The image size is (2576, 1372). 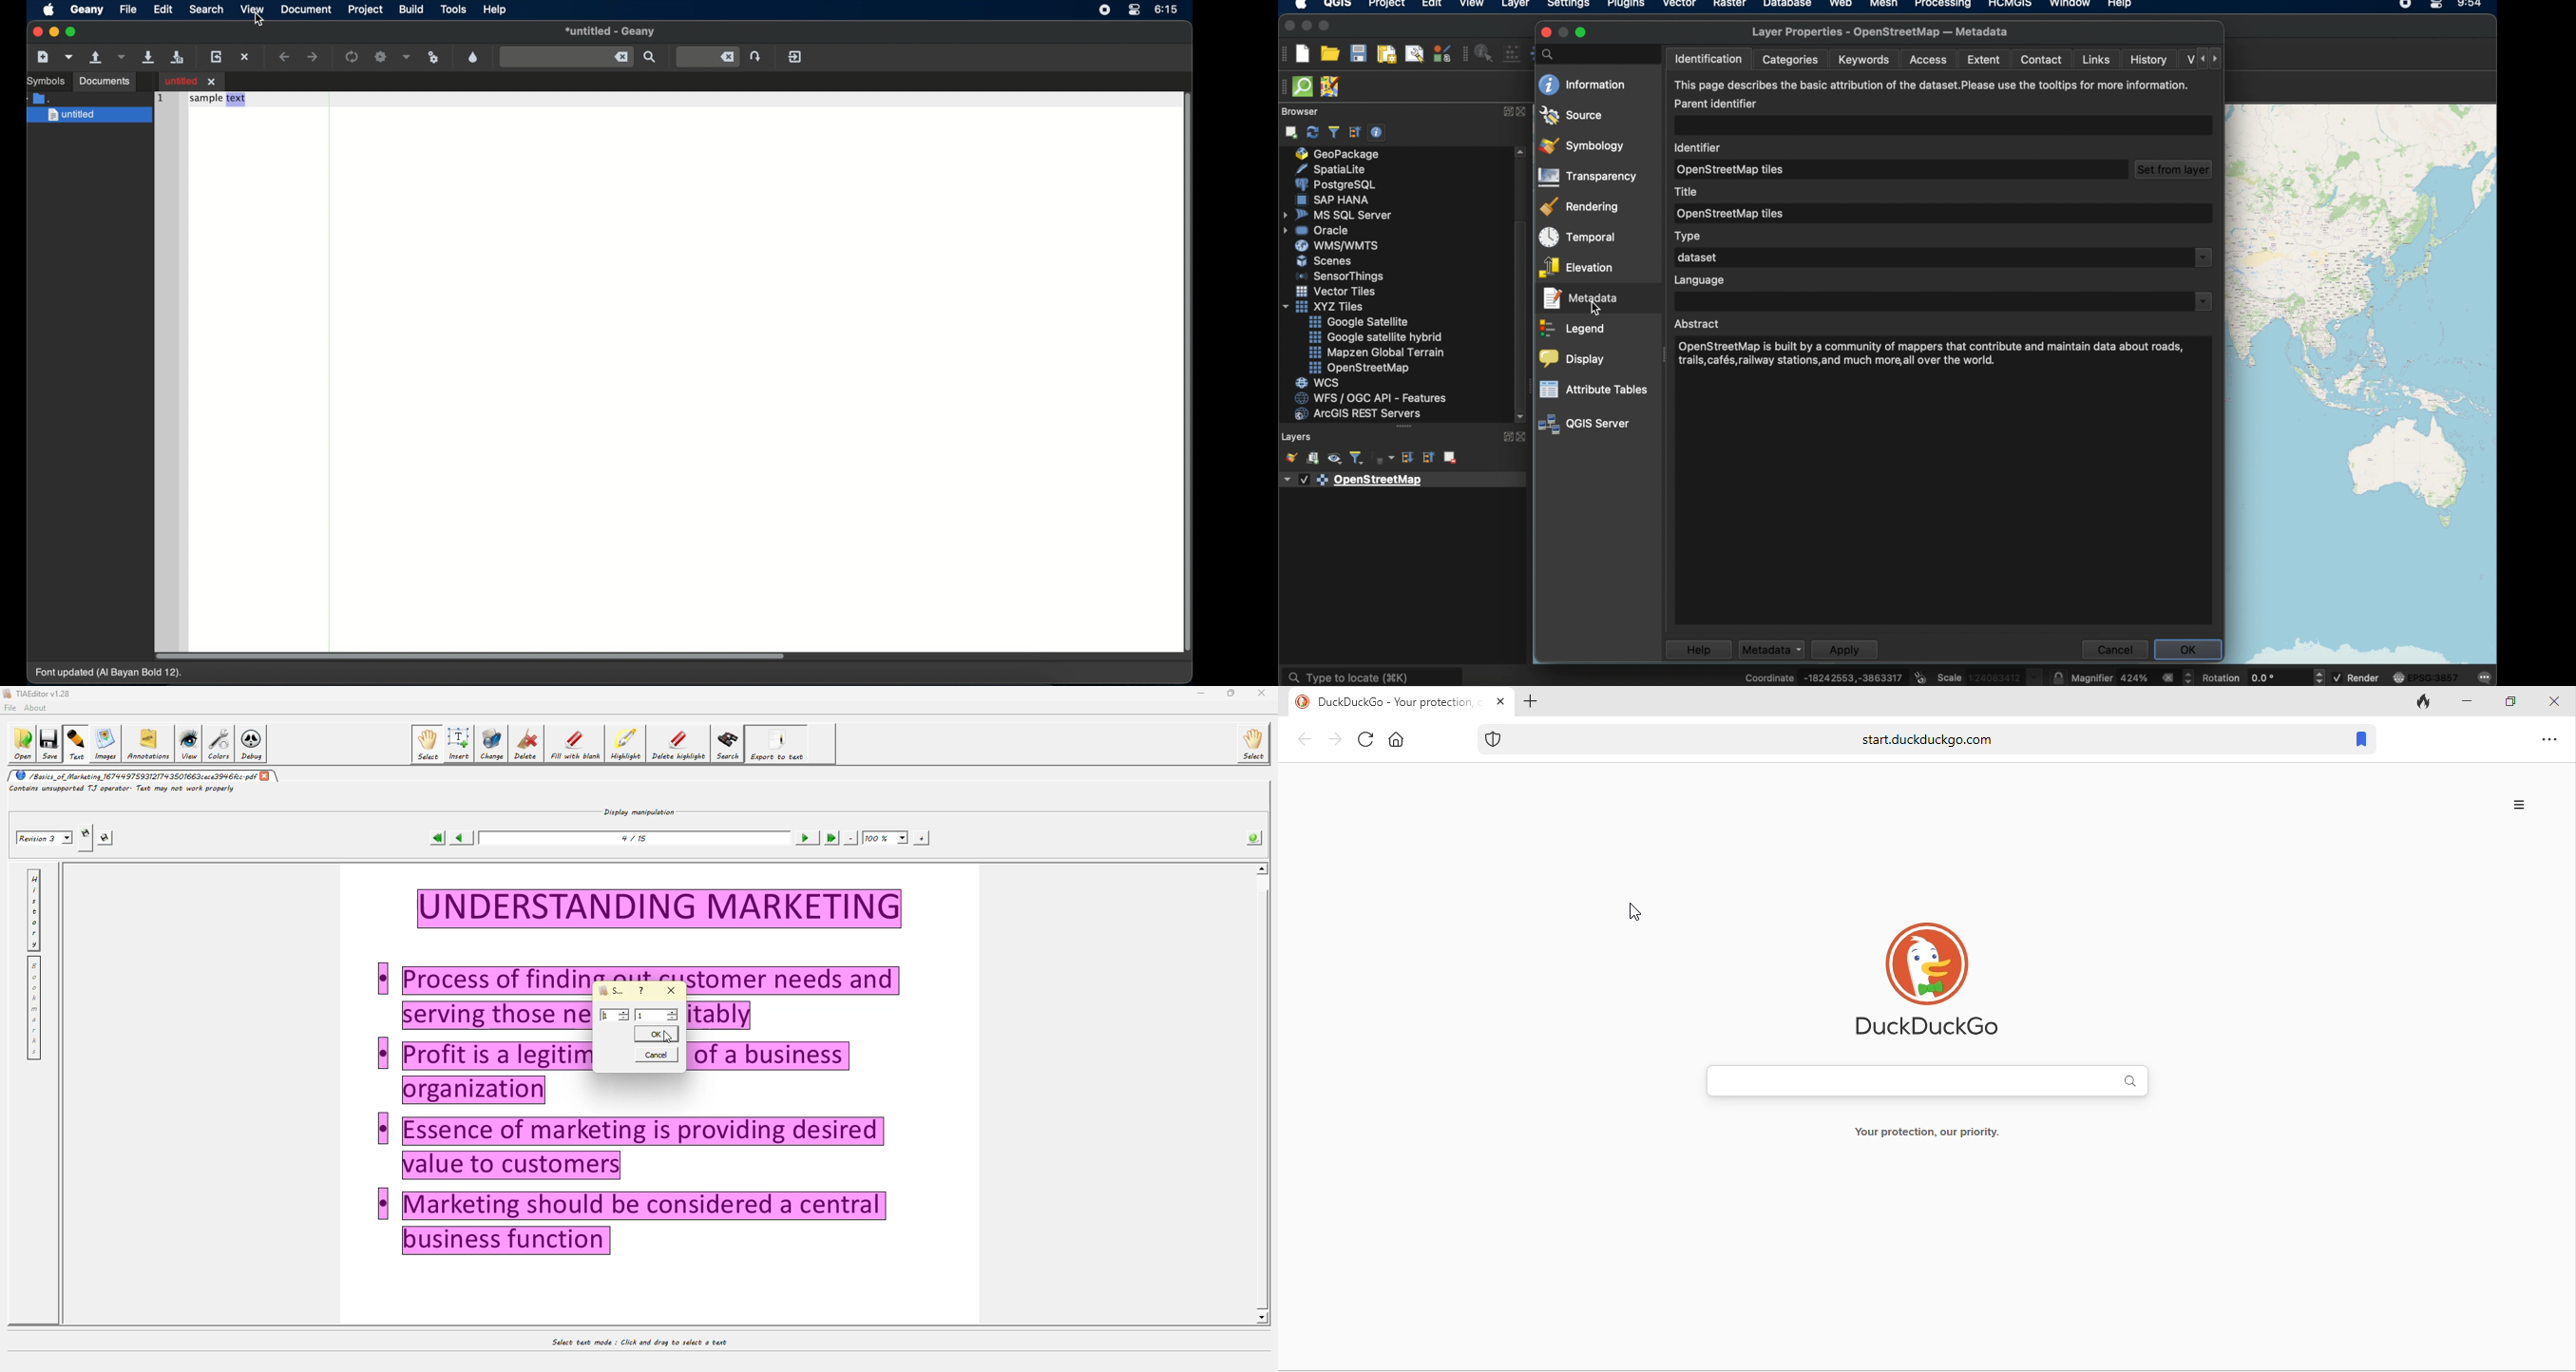 I want to click on SCROLLBAR, so click(x=1520, y=286).